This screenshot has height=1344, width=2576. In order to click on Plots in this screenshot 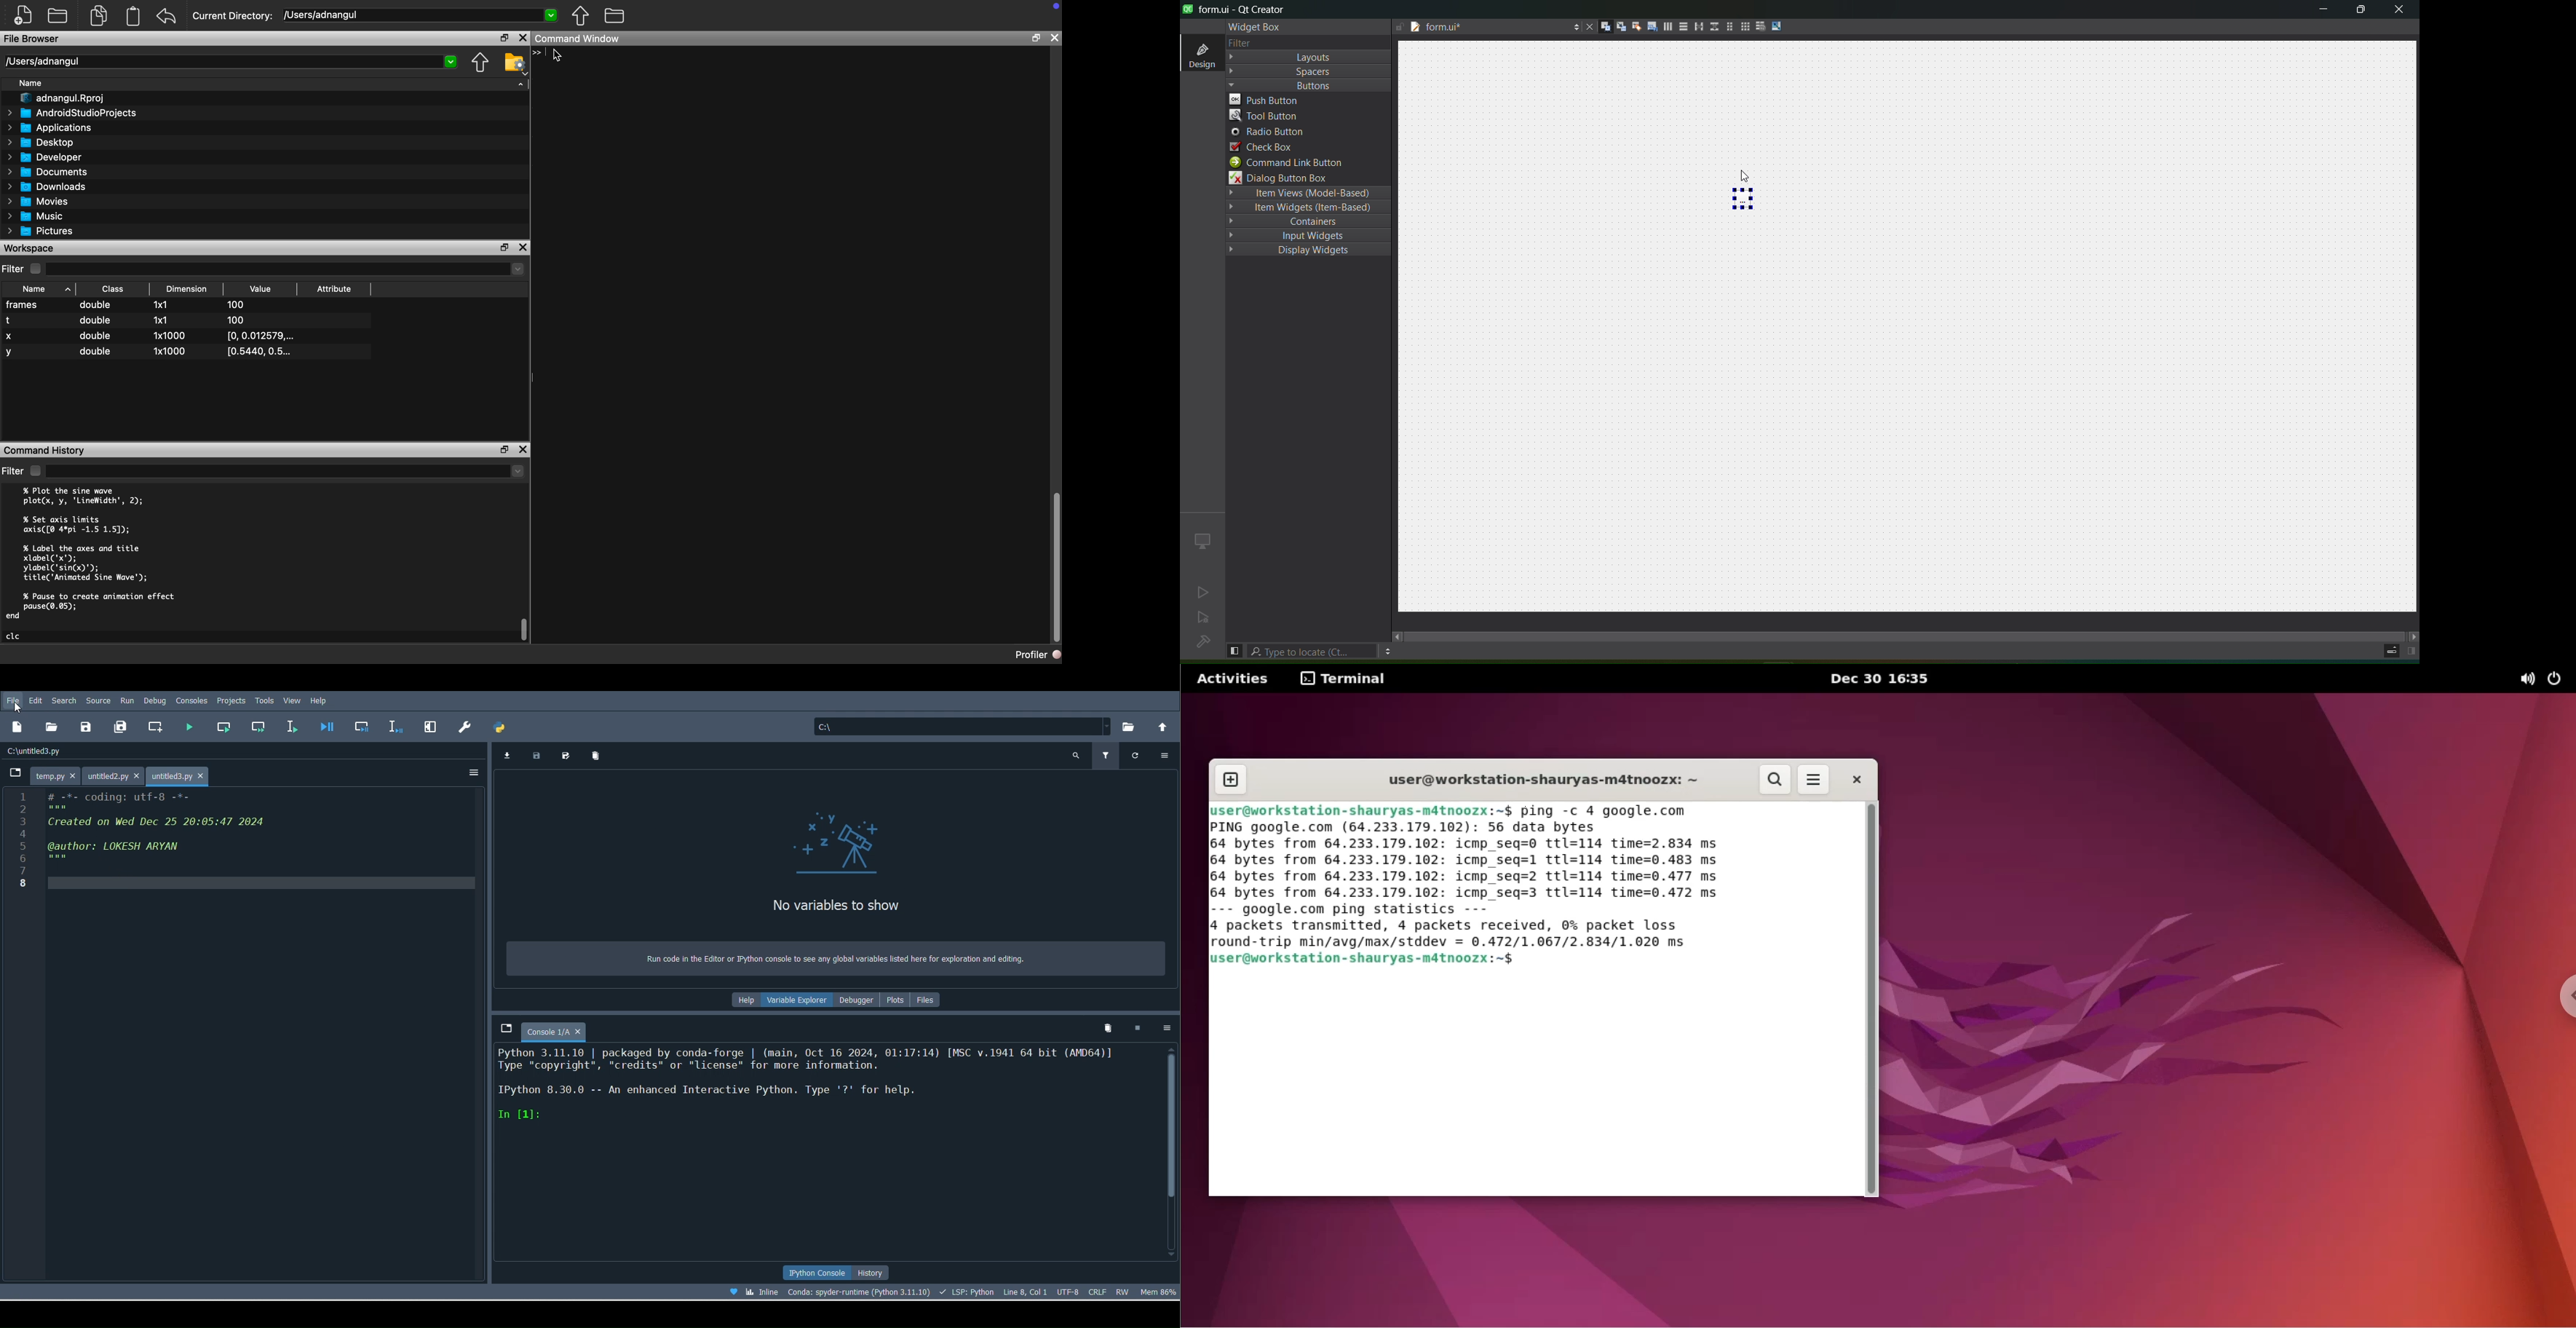, I will do `click(897, 1003)`.